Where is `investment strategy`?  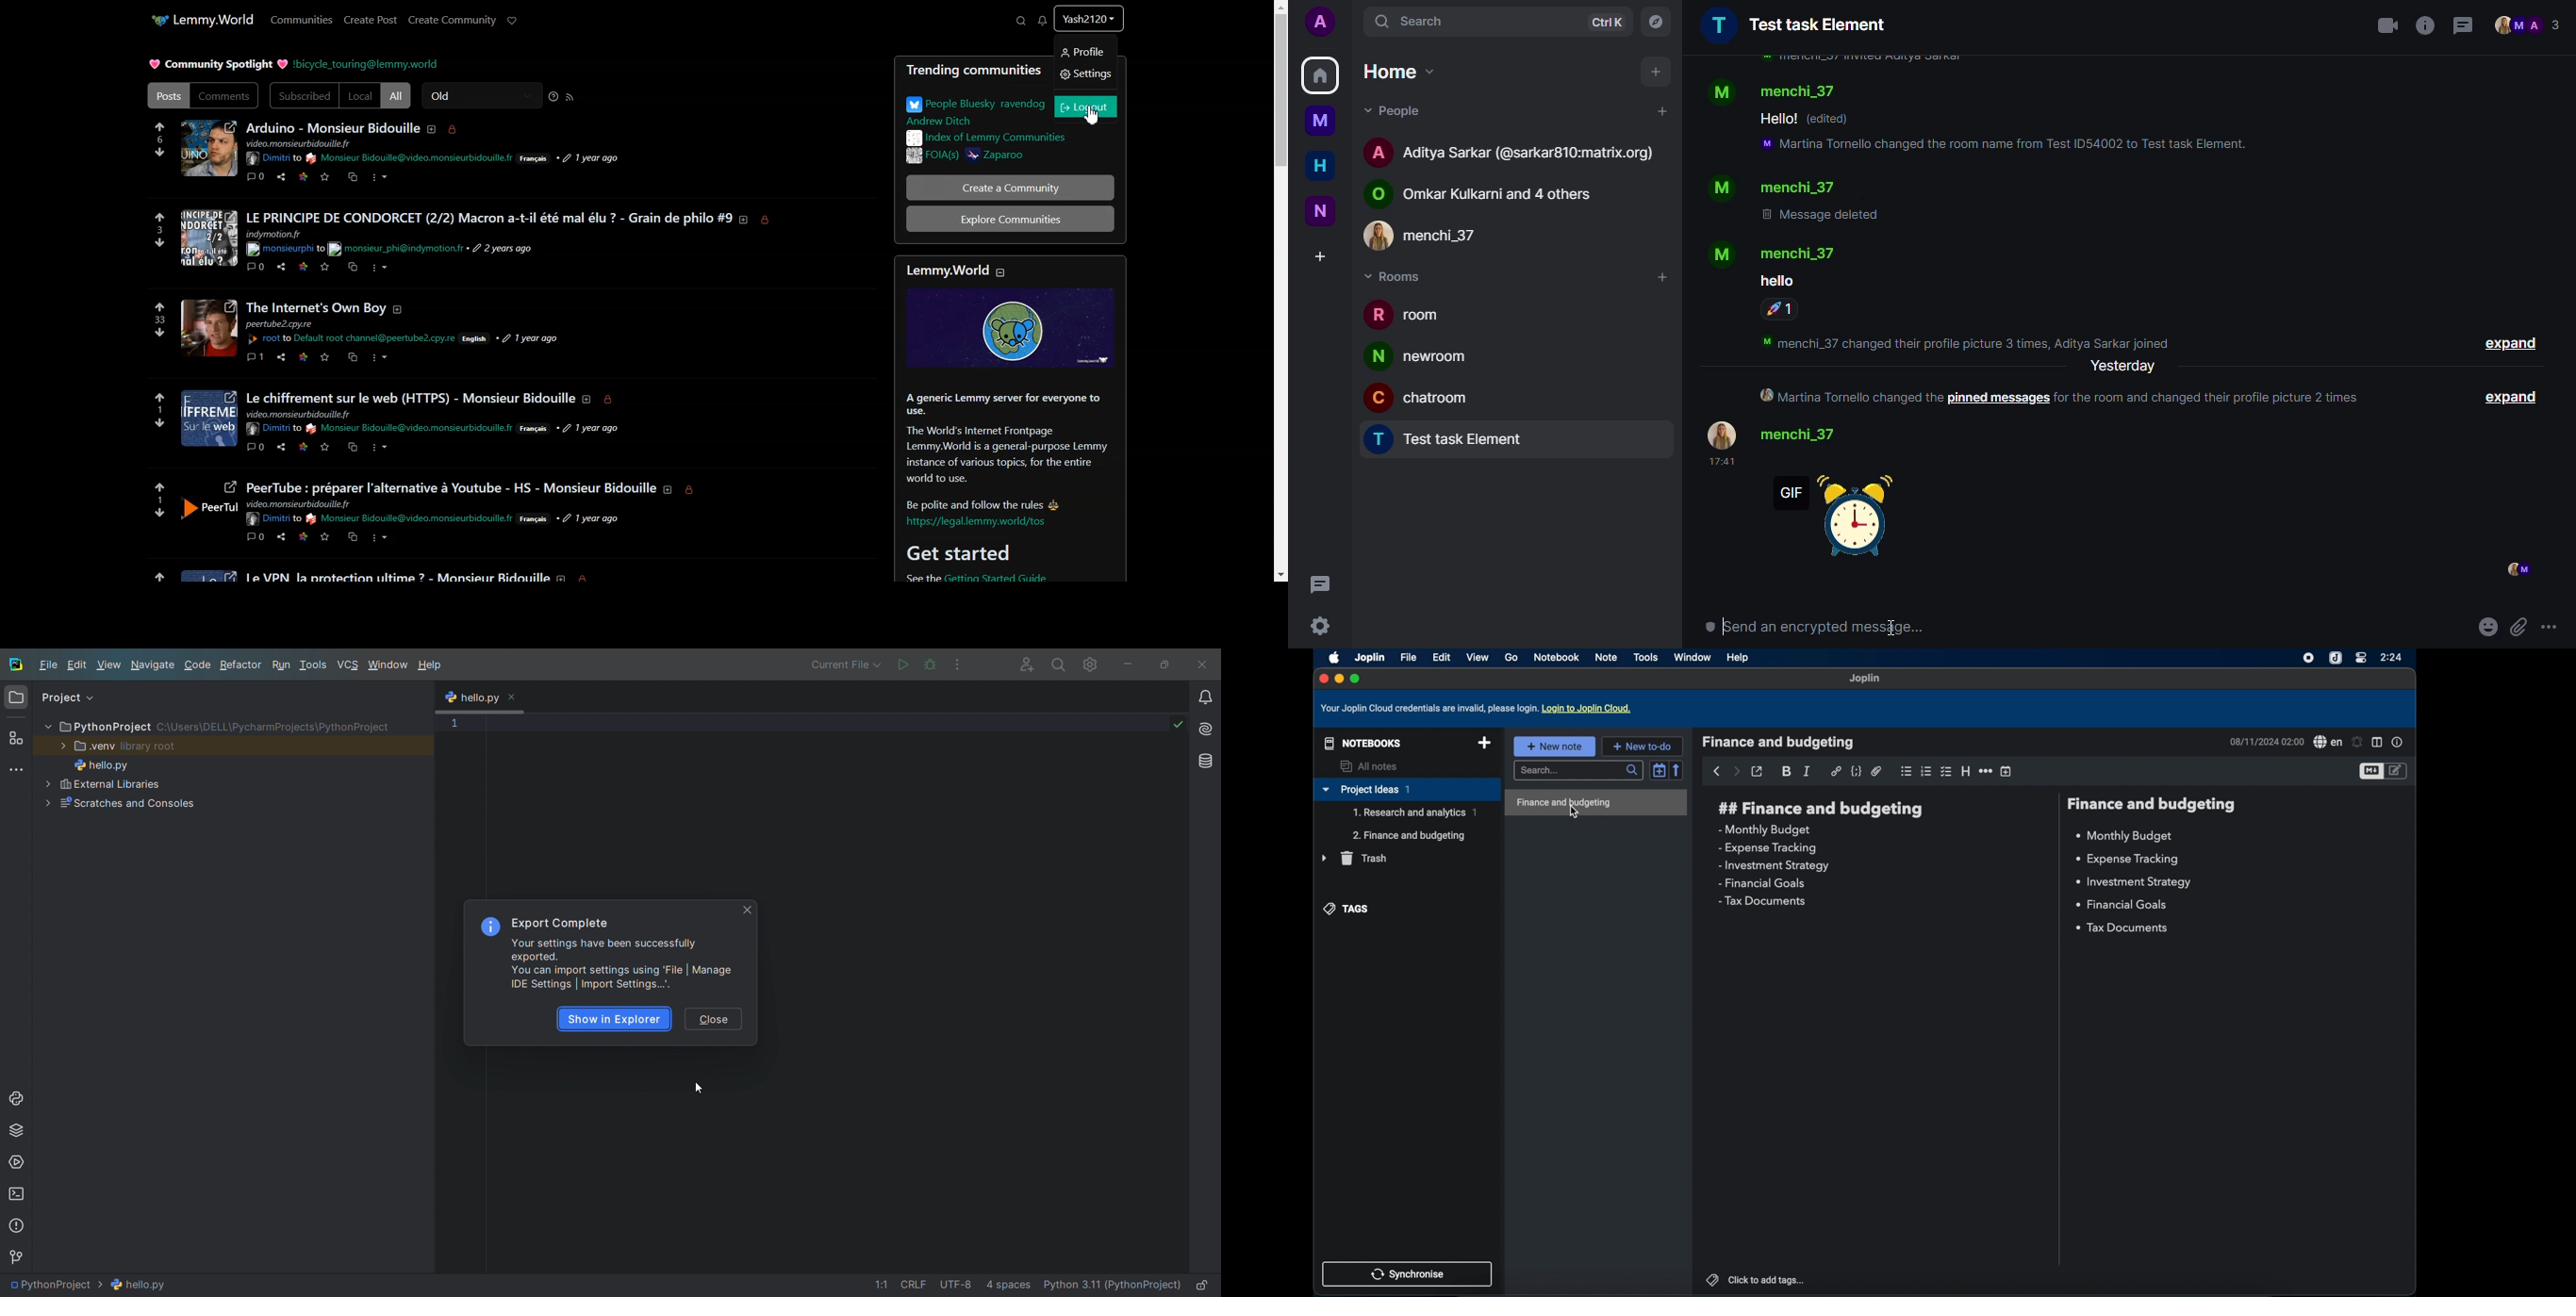
investment strategy is located at coordinates (1775, 866).